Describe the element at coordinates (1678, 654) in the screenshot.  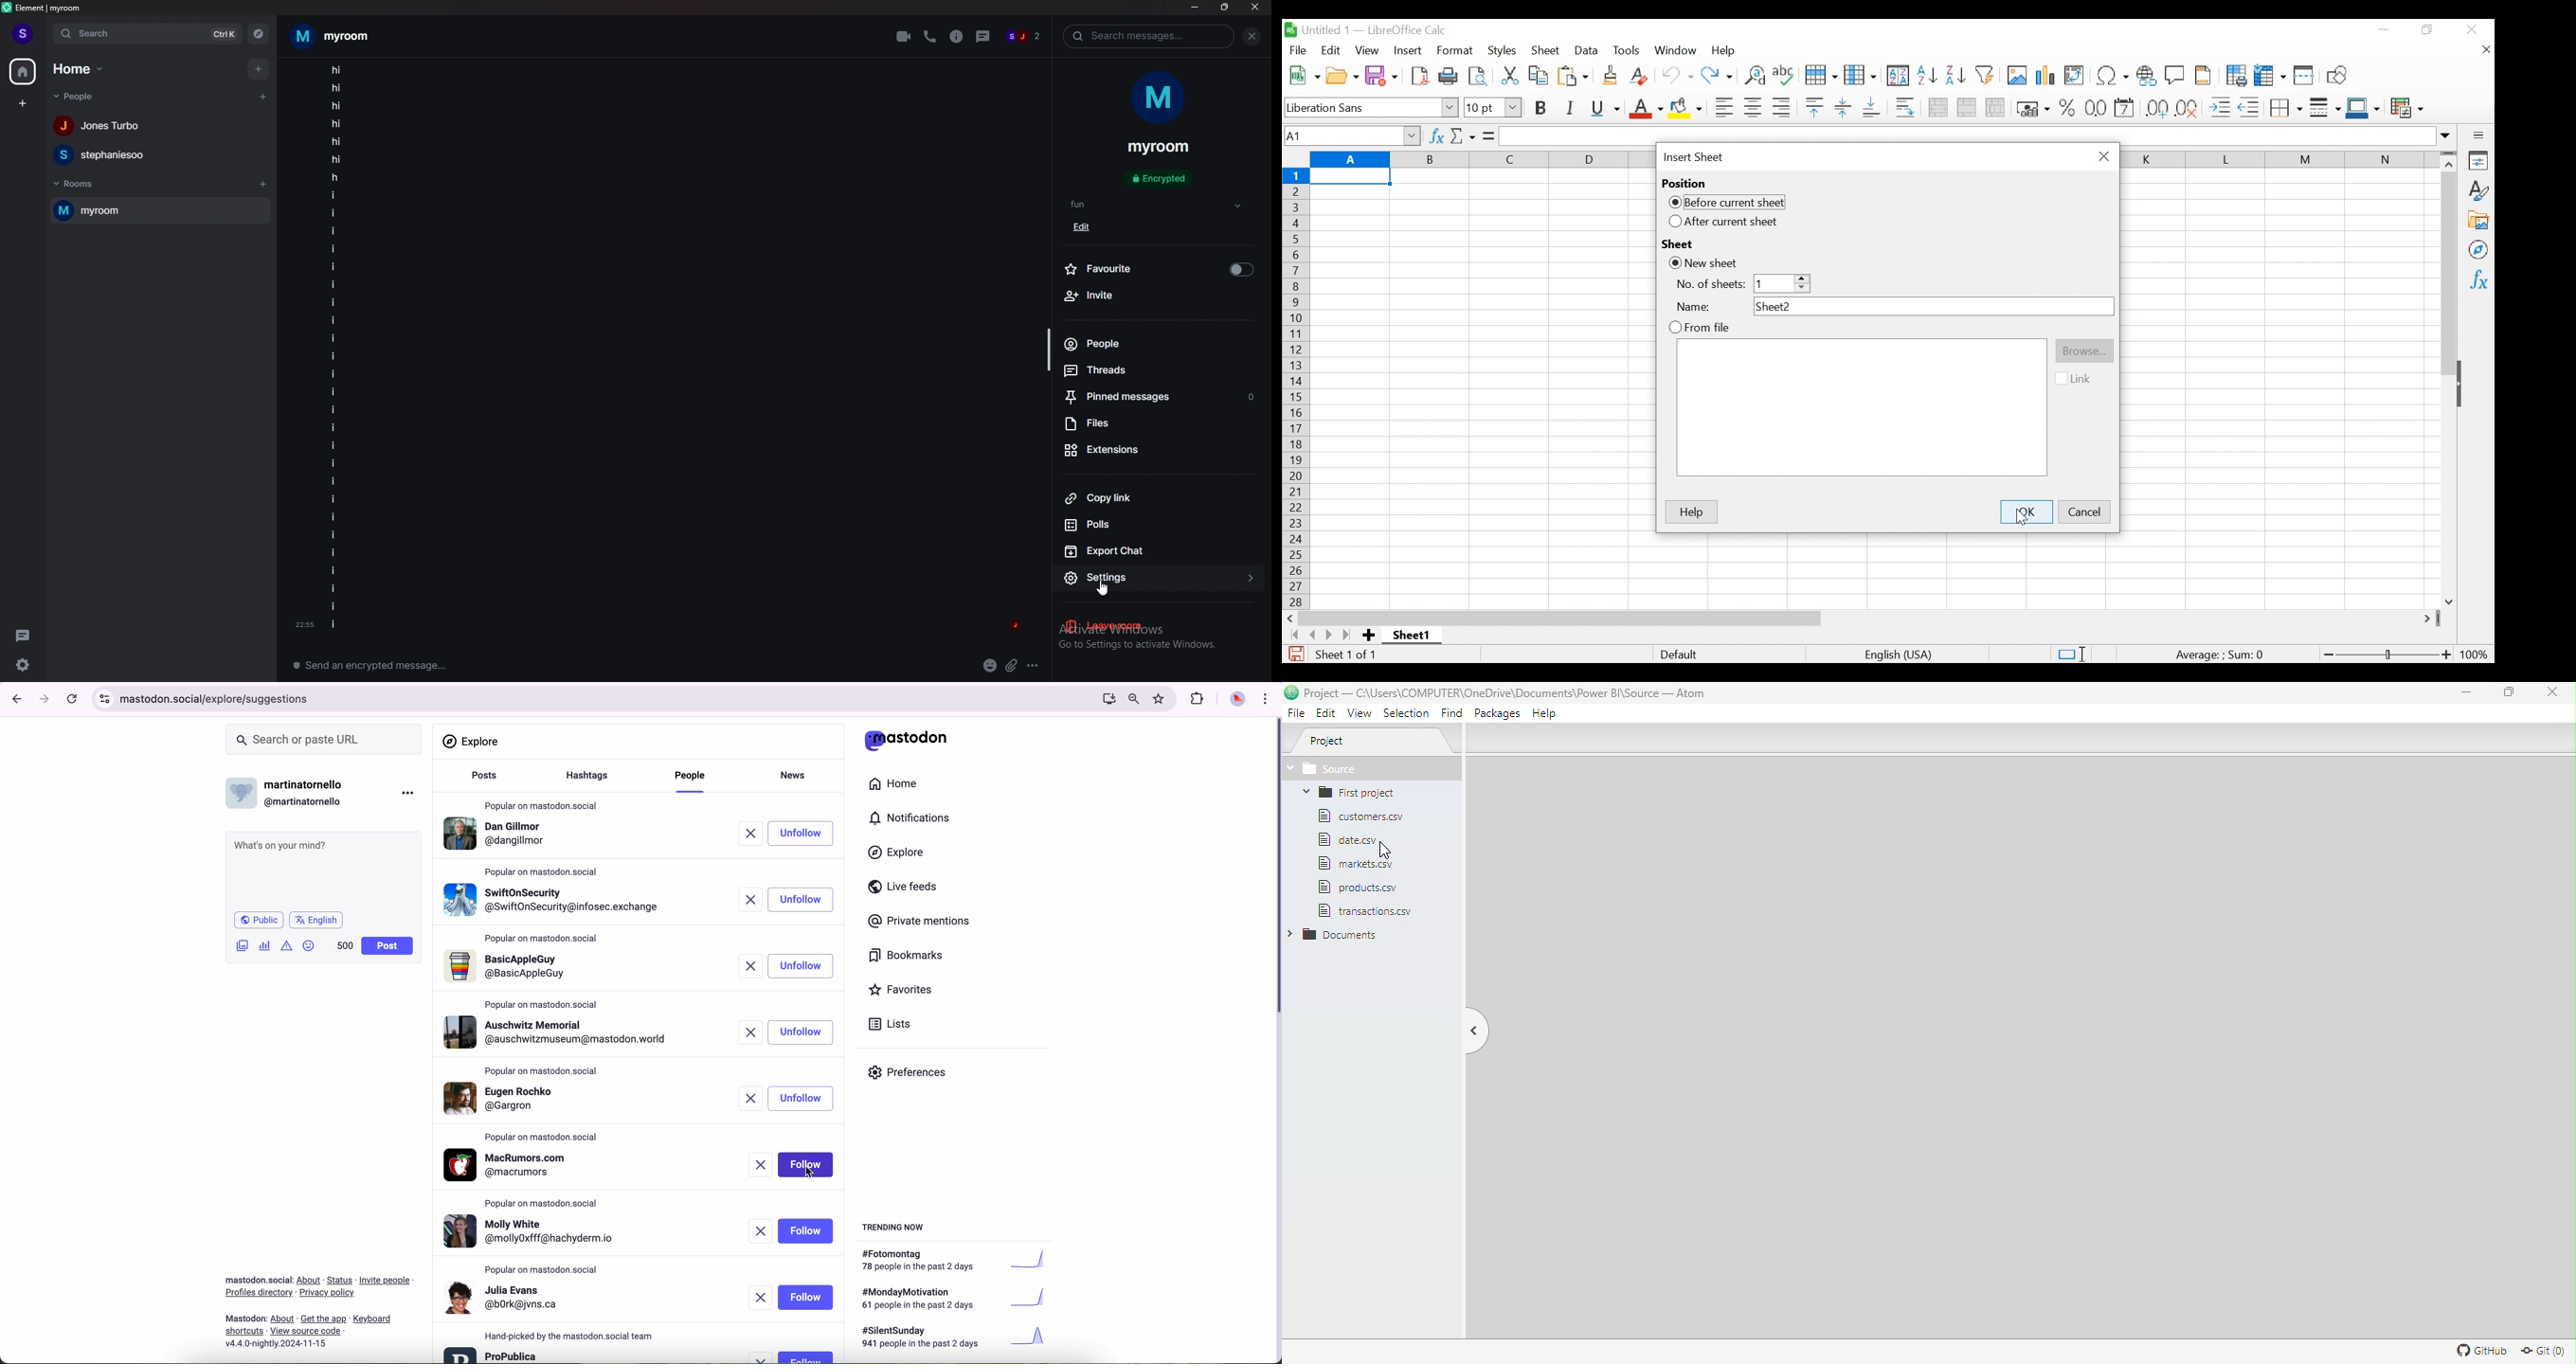
I see `Default` at that location.